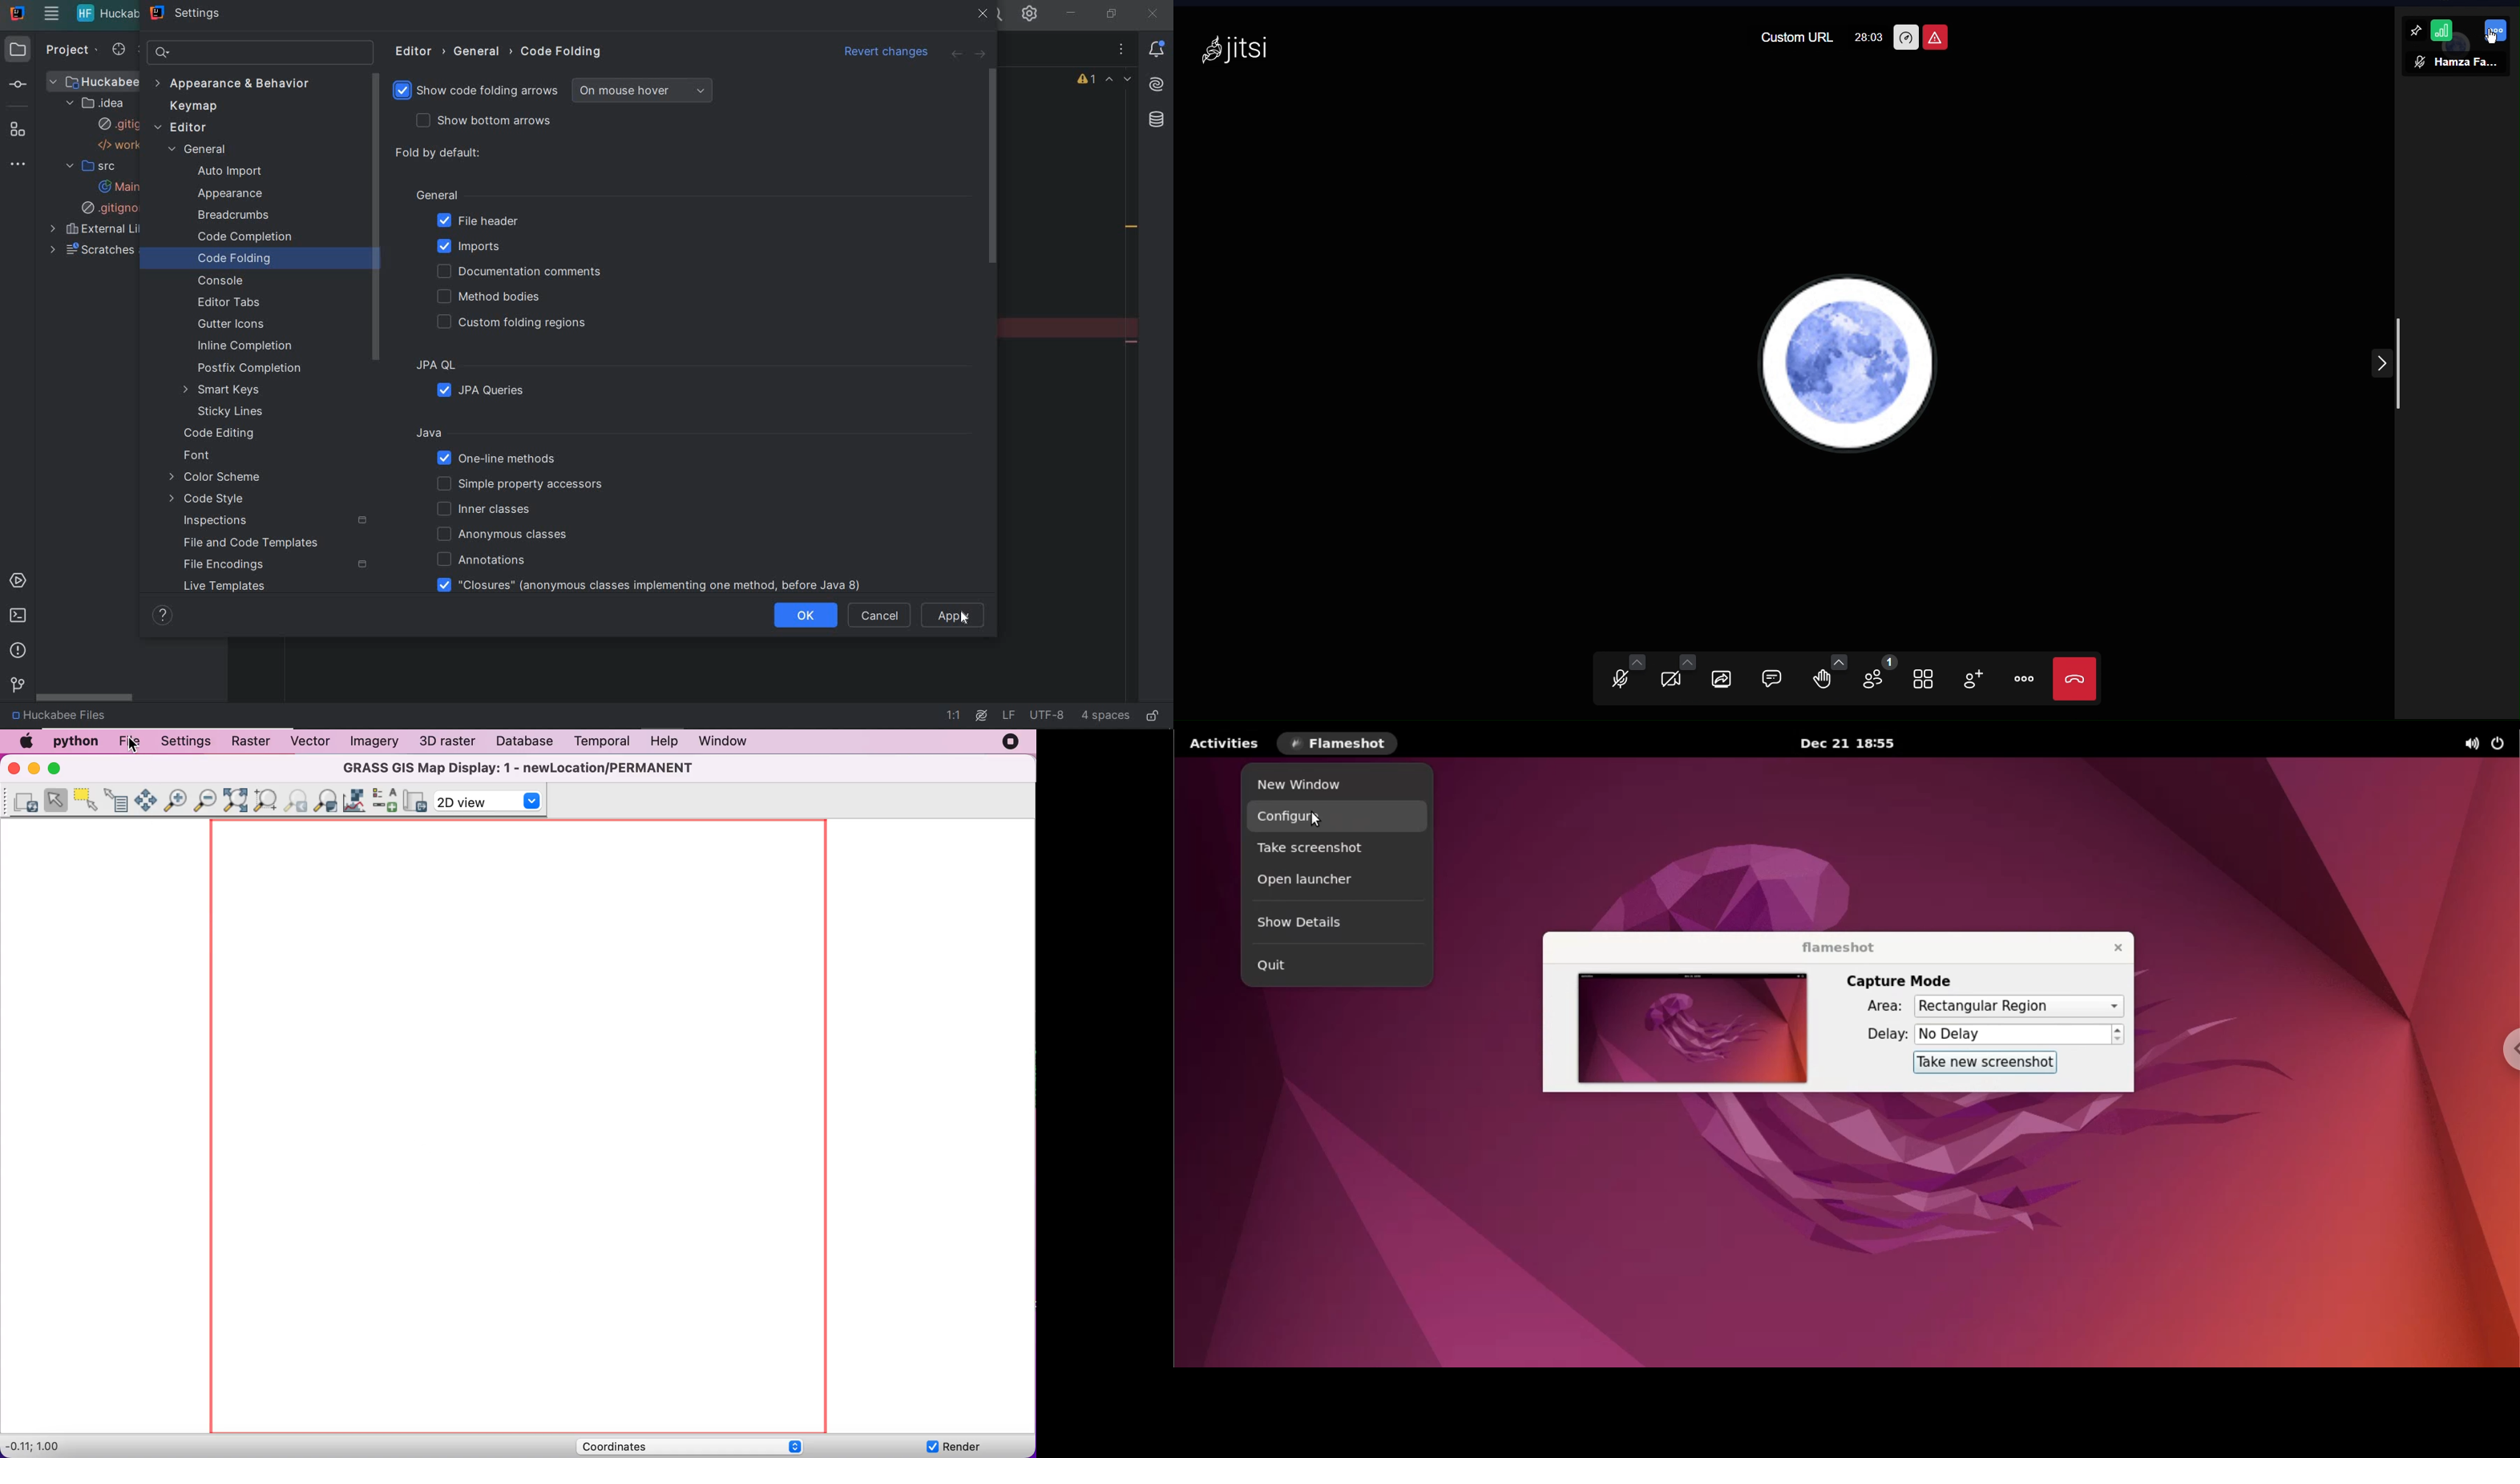  What do you see at coordinates (2492, 38) in the screenshot?
I see `cursor` at bounding box center [2492, 38].